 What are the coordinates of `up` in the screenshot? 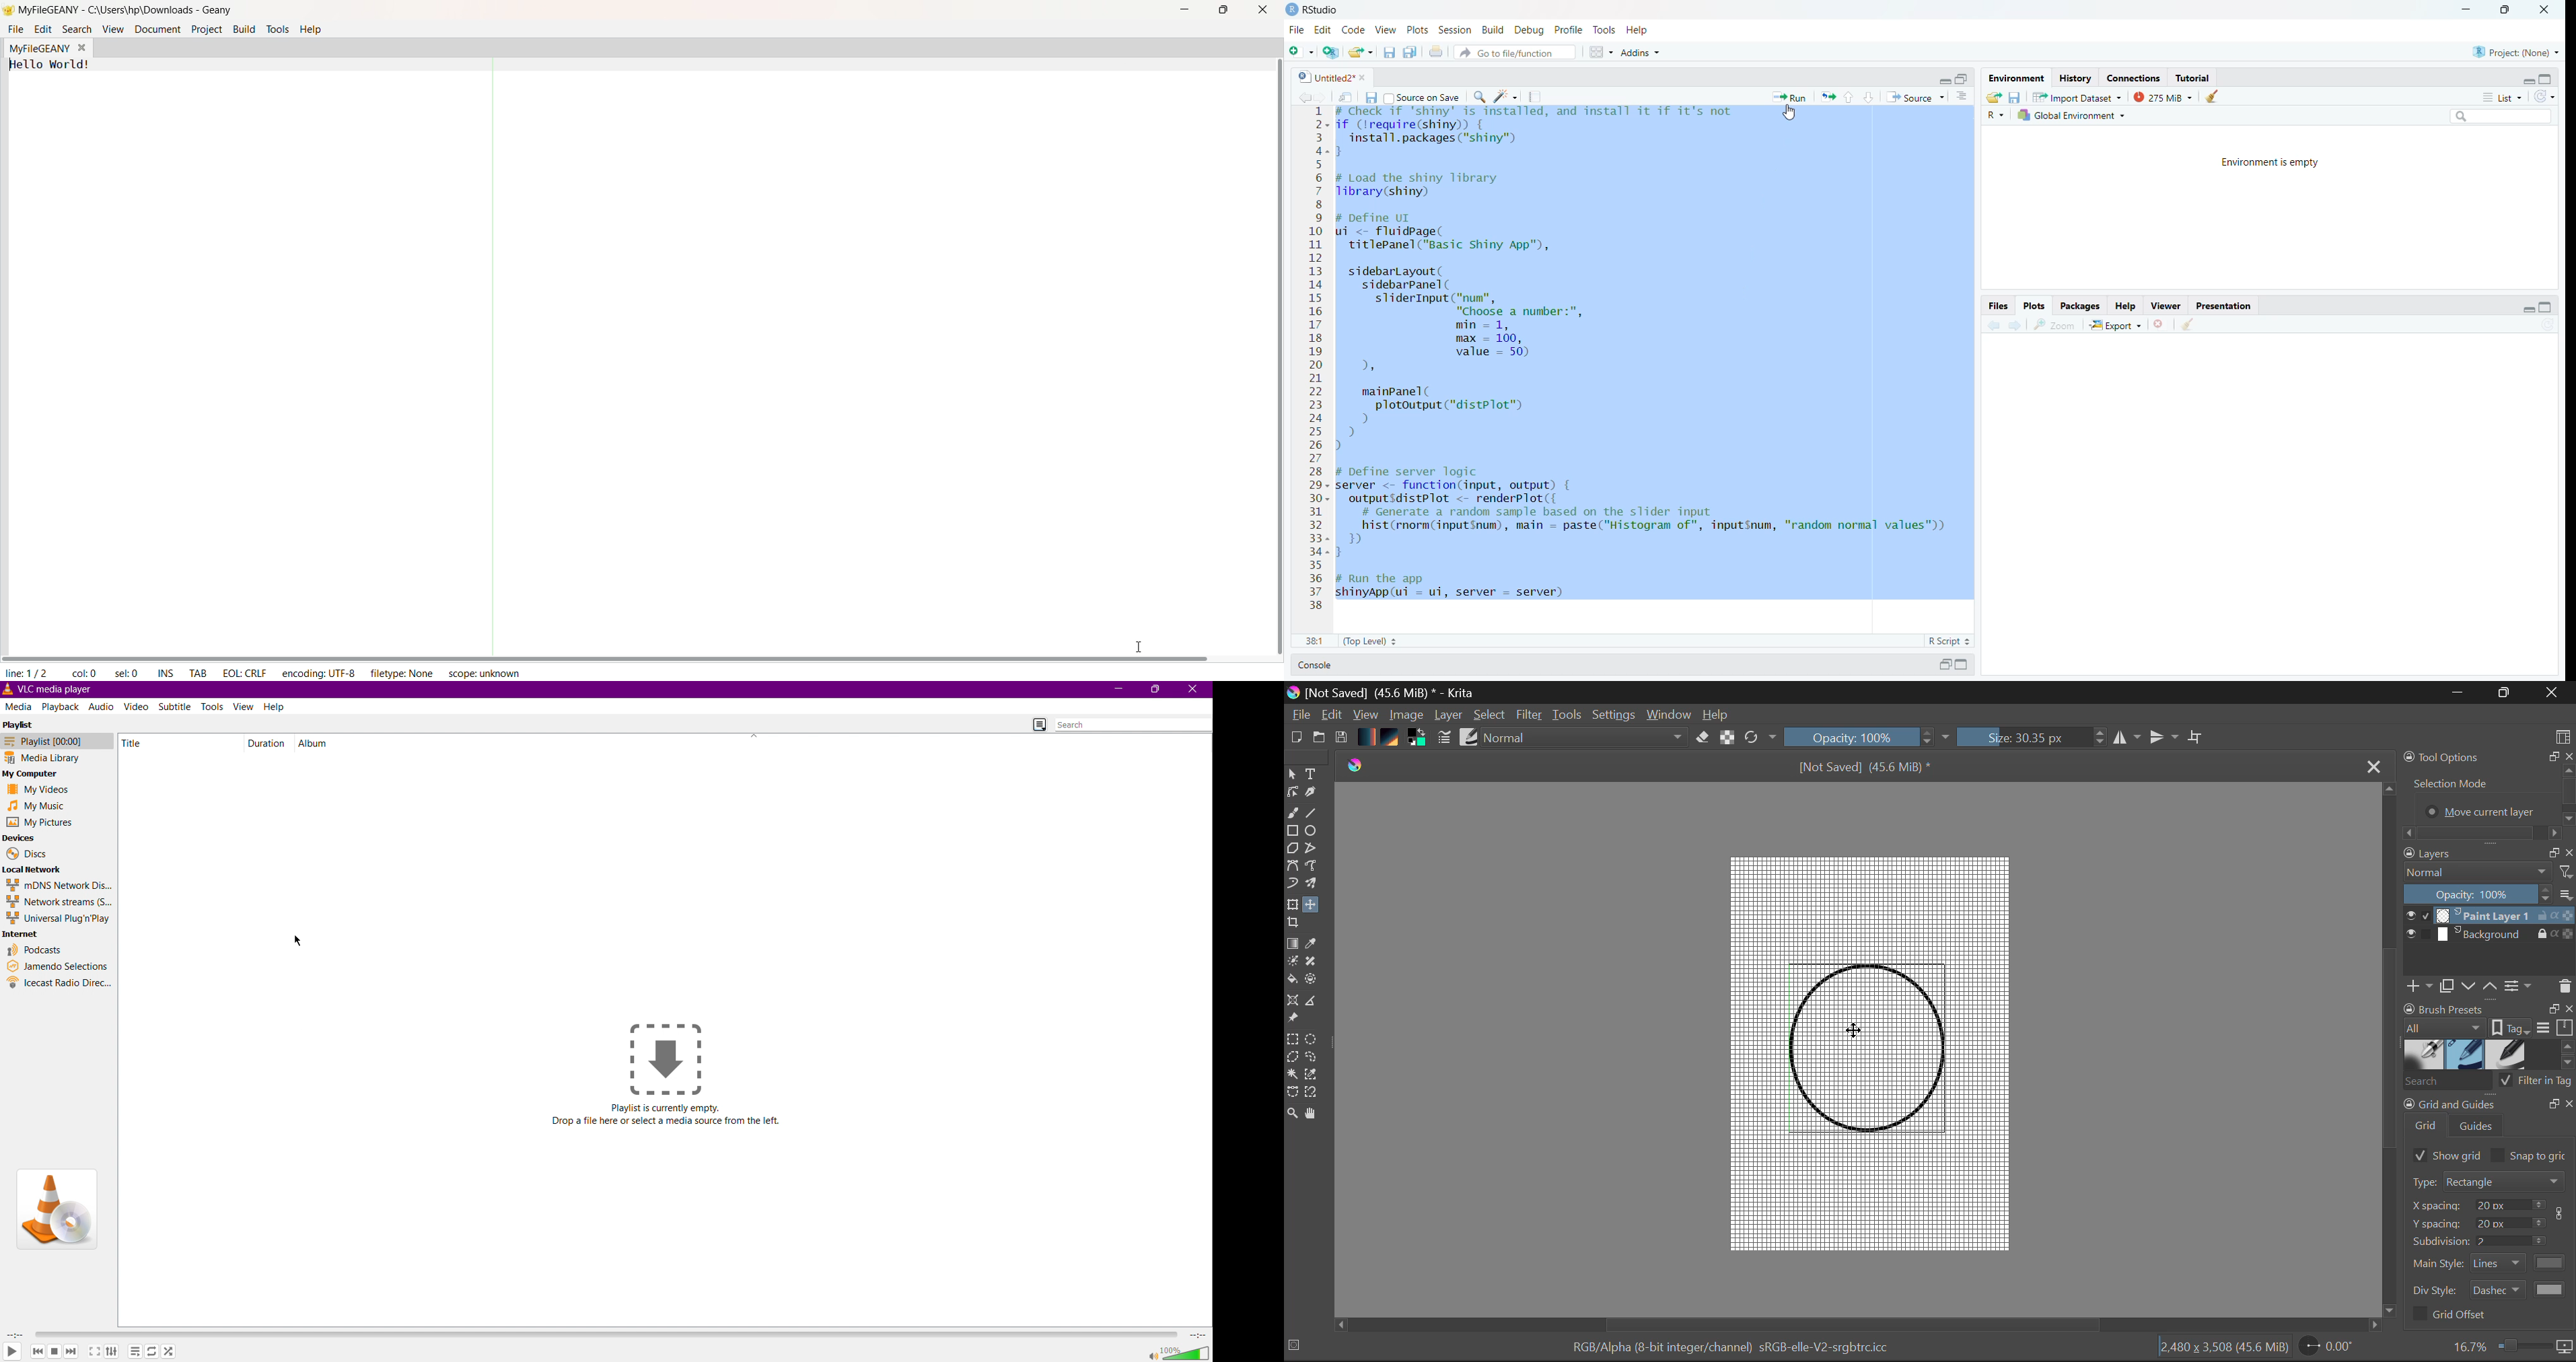 It's located at (1850, 97).